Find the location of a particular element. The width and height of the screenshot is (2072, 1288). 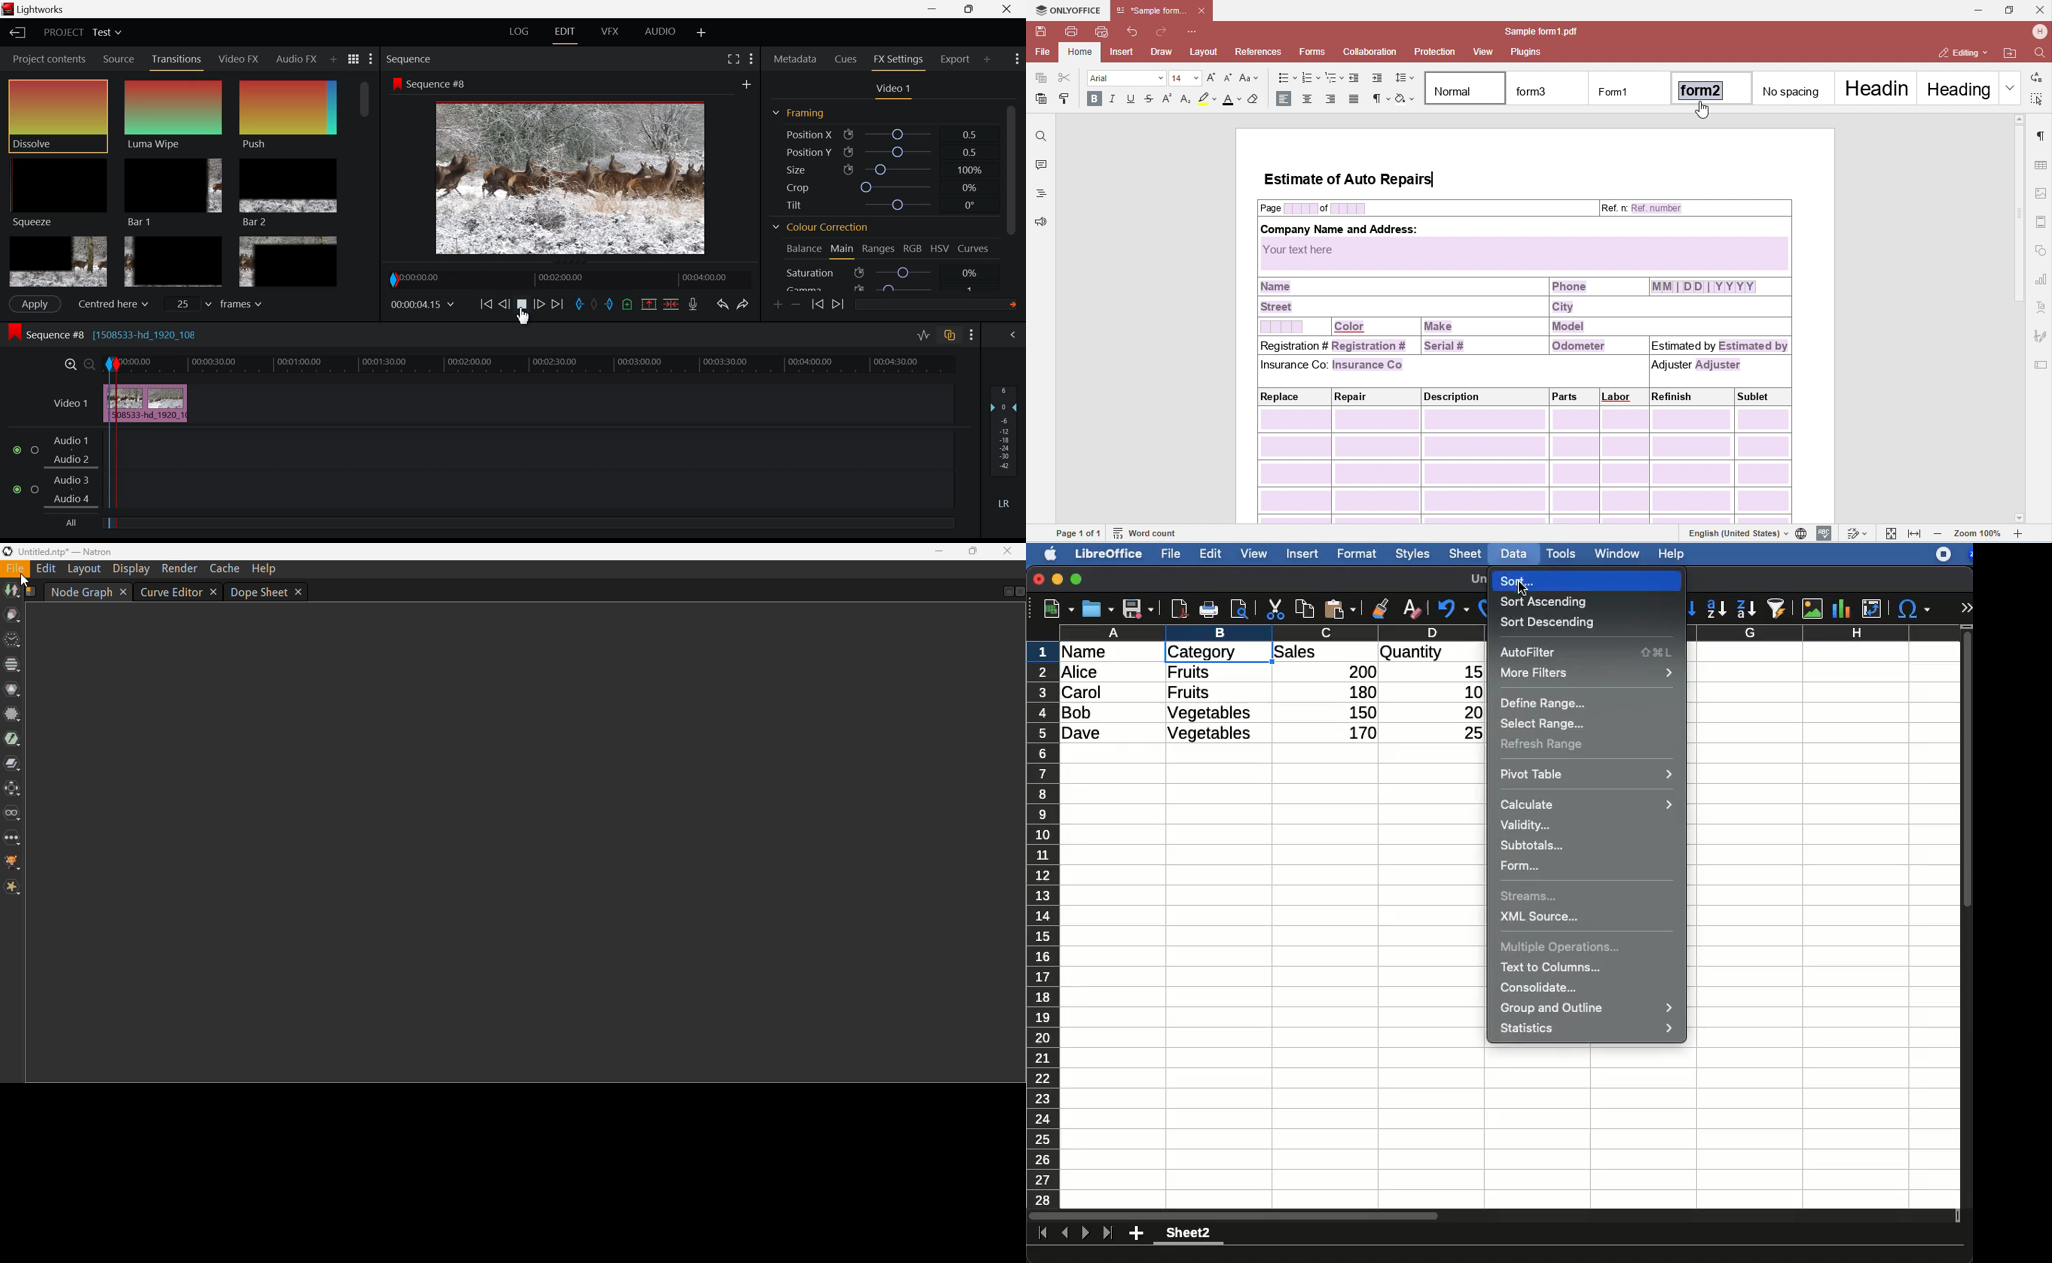

Full Screen is located at coordinates (734, 58).